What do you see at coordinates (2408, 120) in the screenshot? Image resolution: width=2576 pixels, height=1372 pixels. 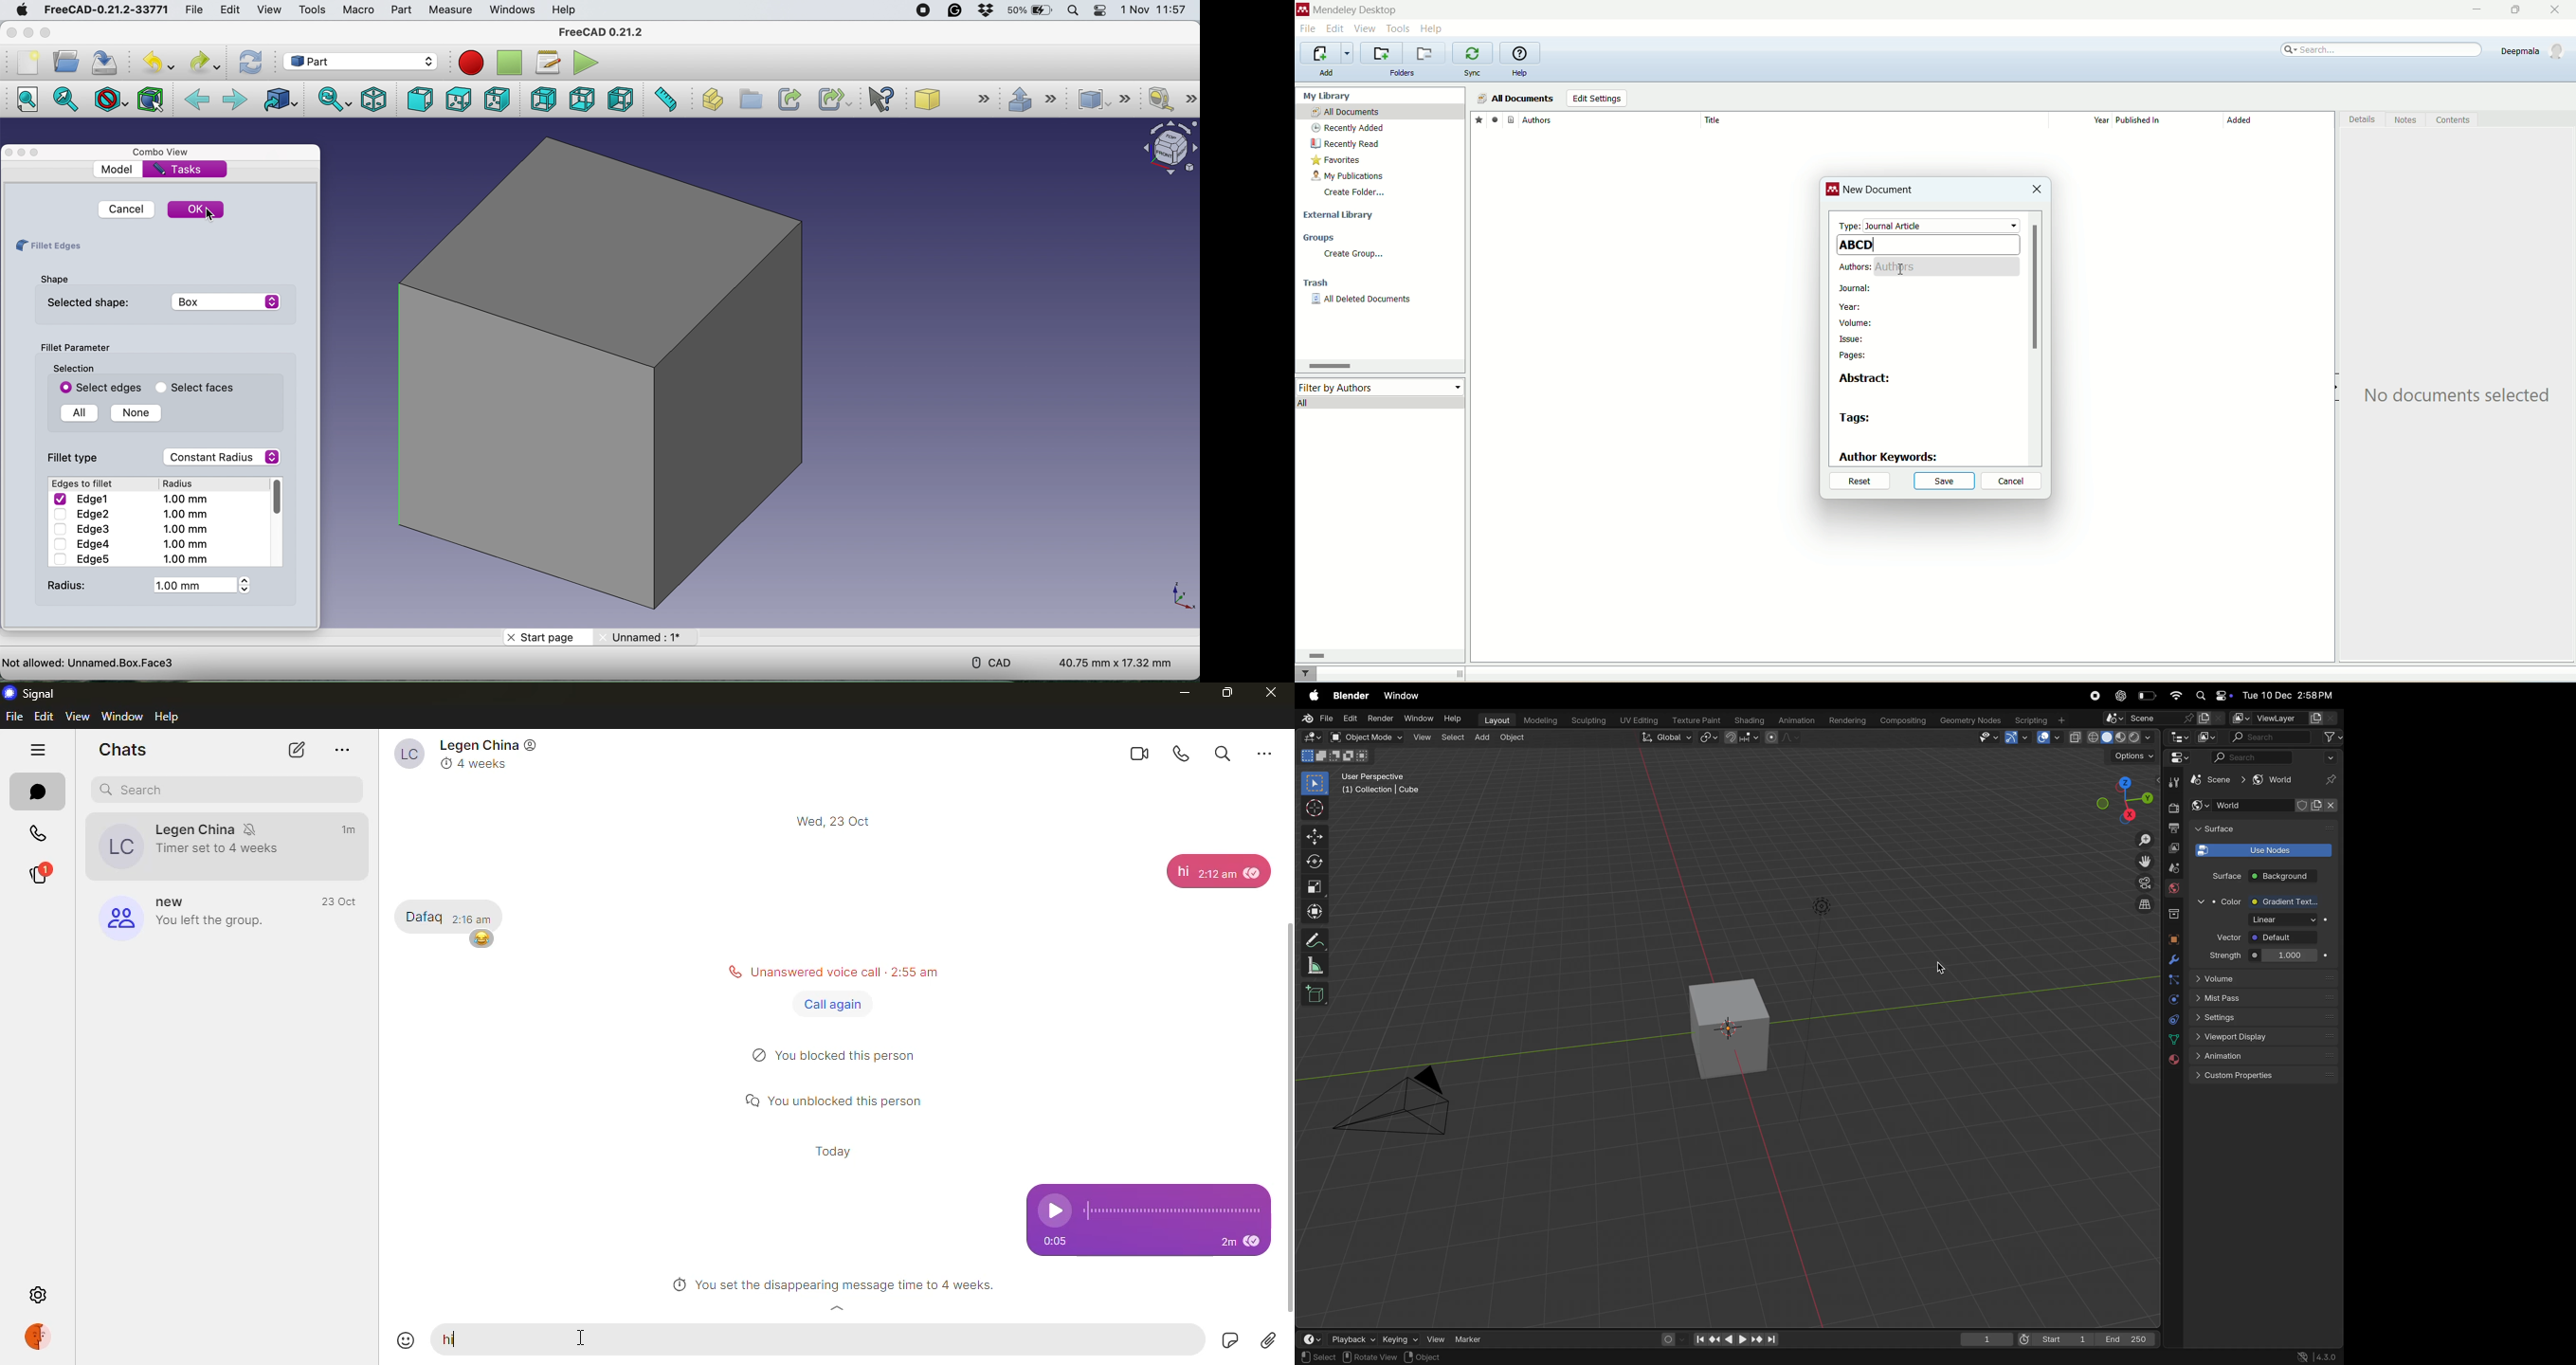 I see `notes` at bounding box center [2408, 120].